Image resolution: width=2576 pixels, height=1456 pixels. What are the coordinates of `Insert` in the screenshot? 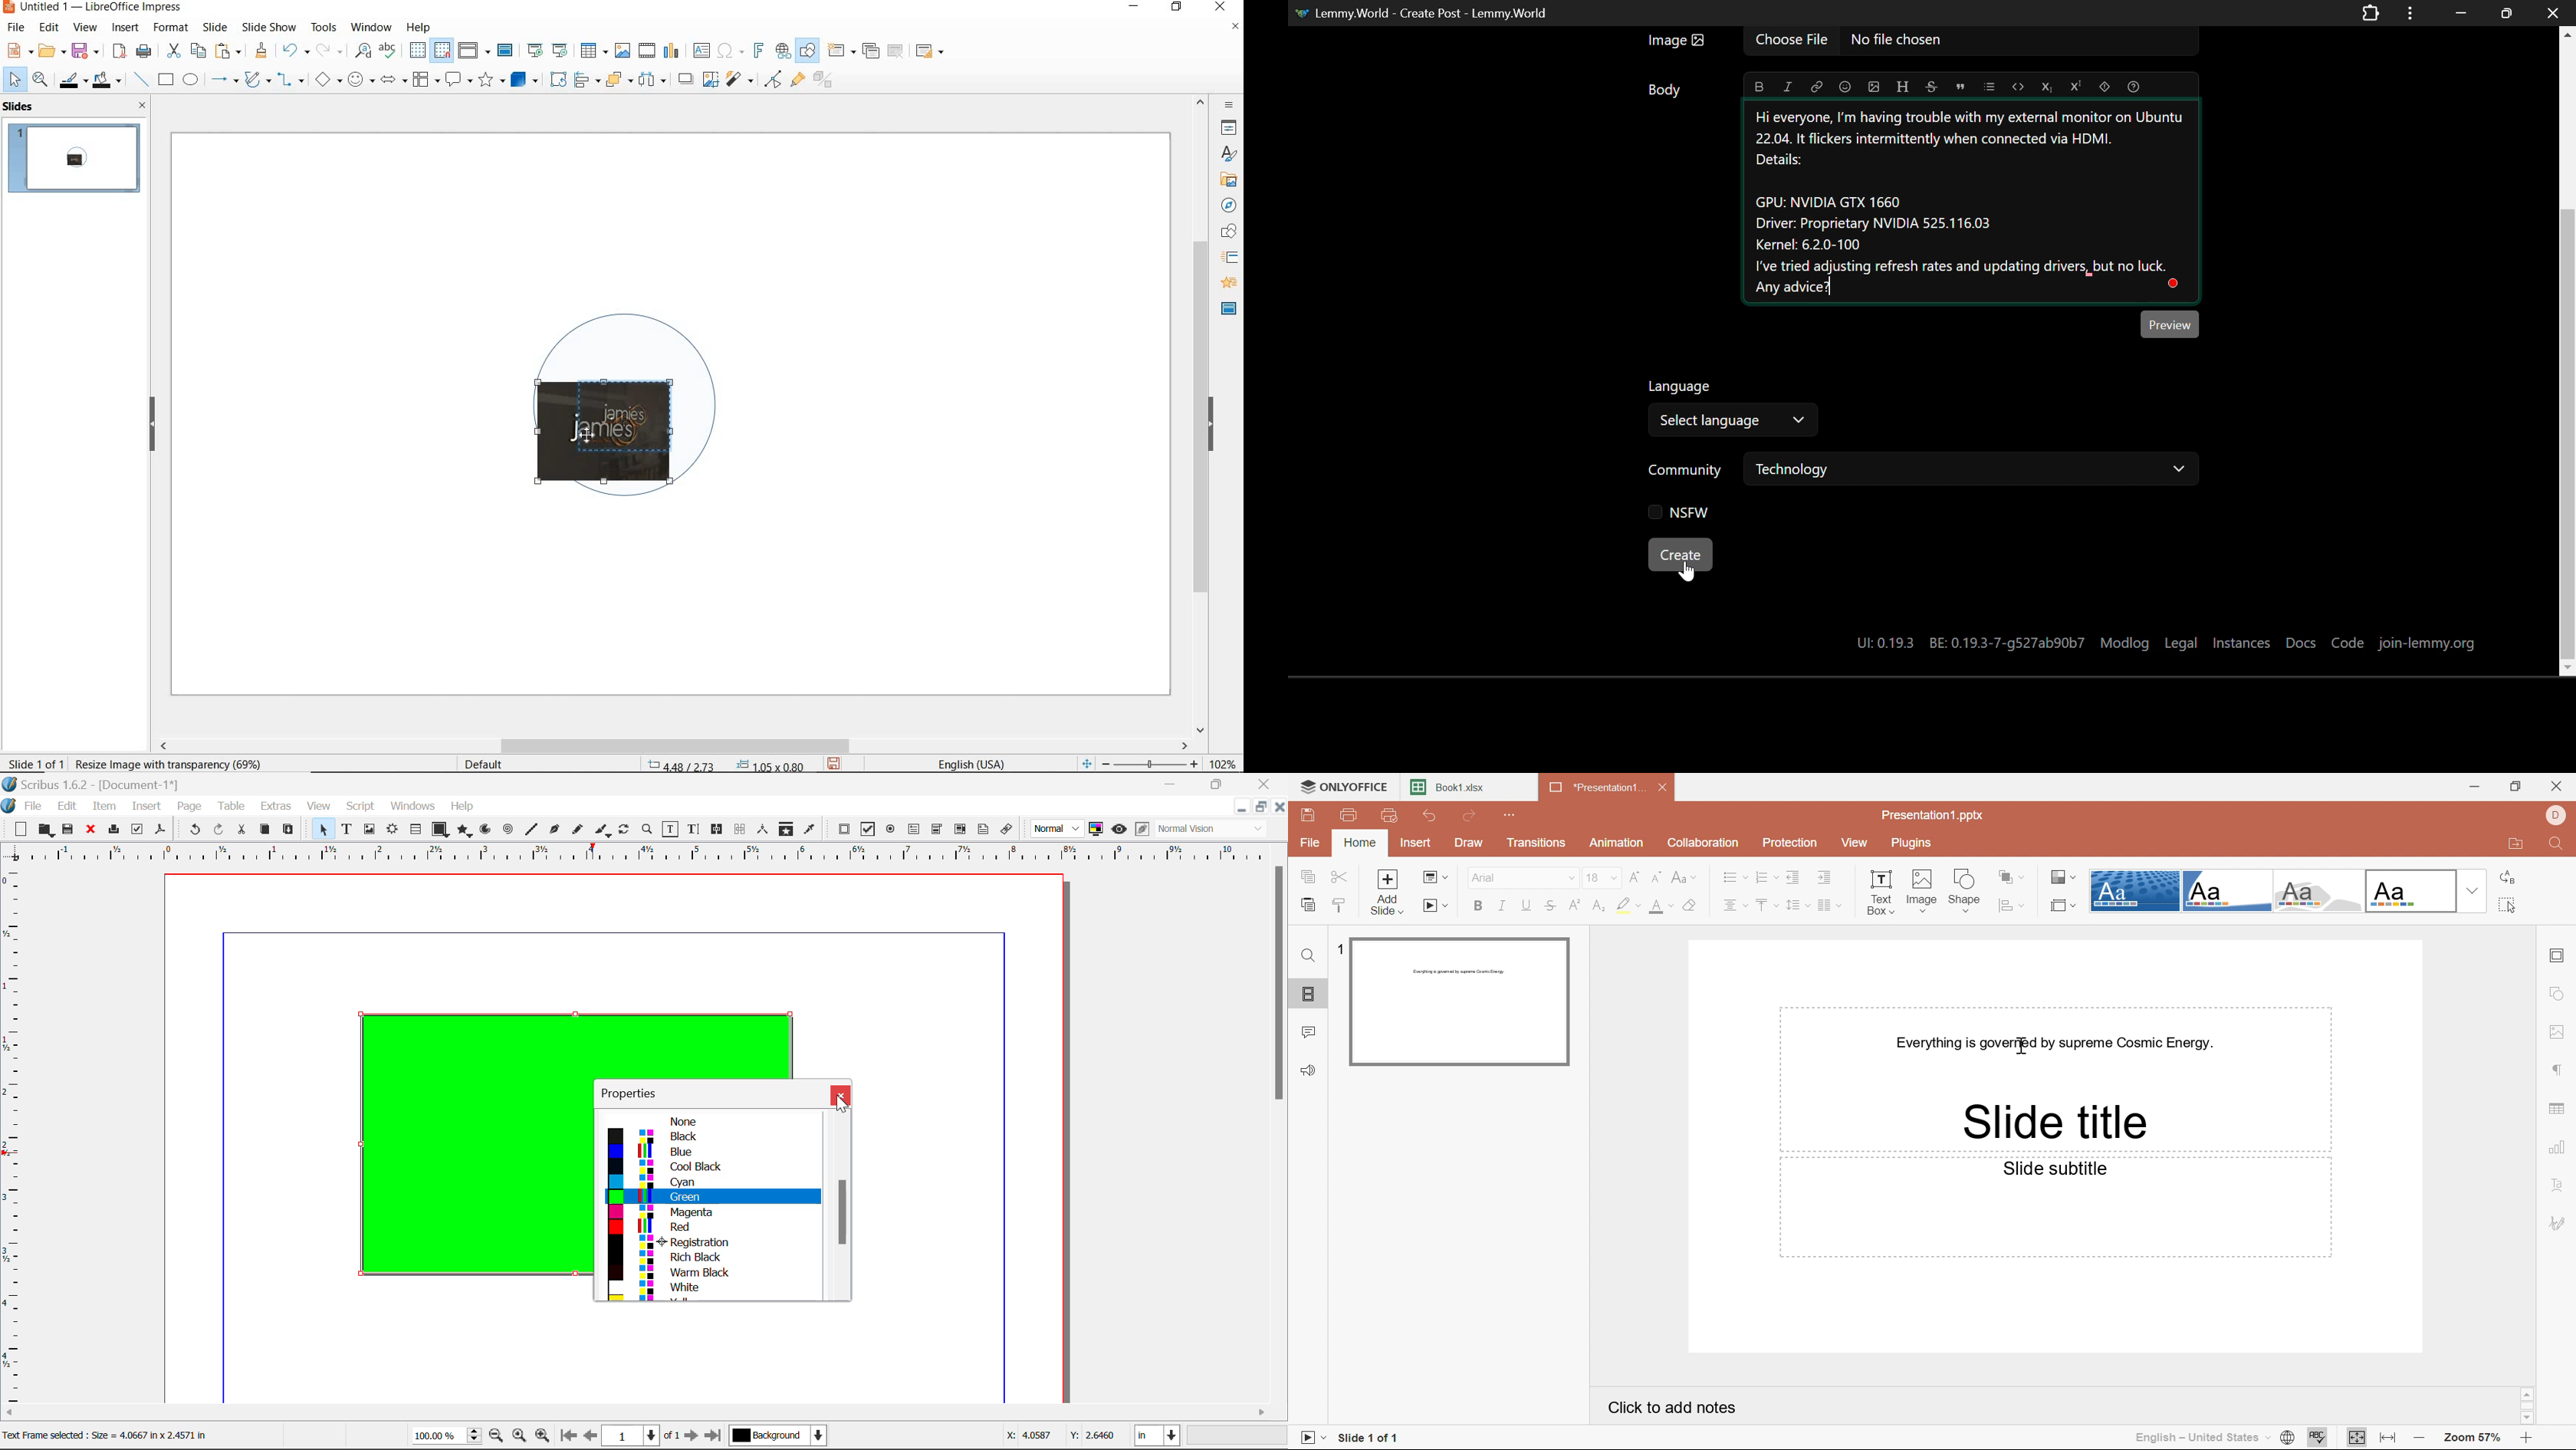 It's located at (146, 806).